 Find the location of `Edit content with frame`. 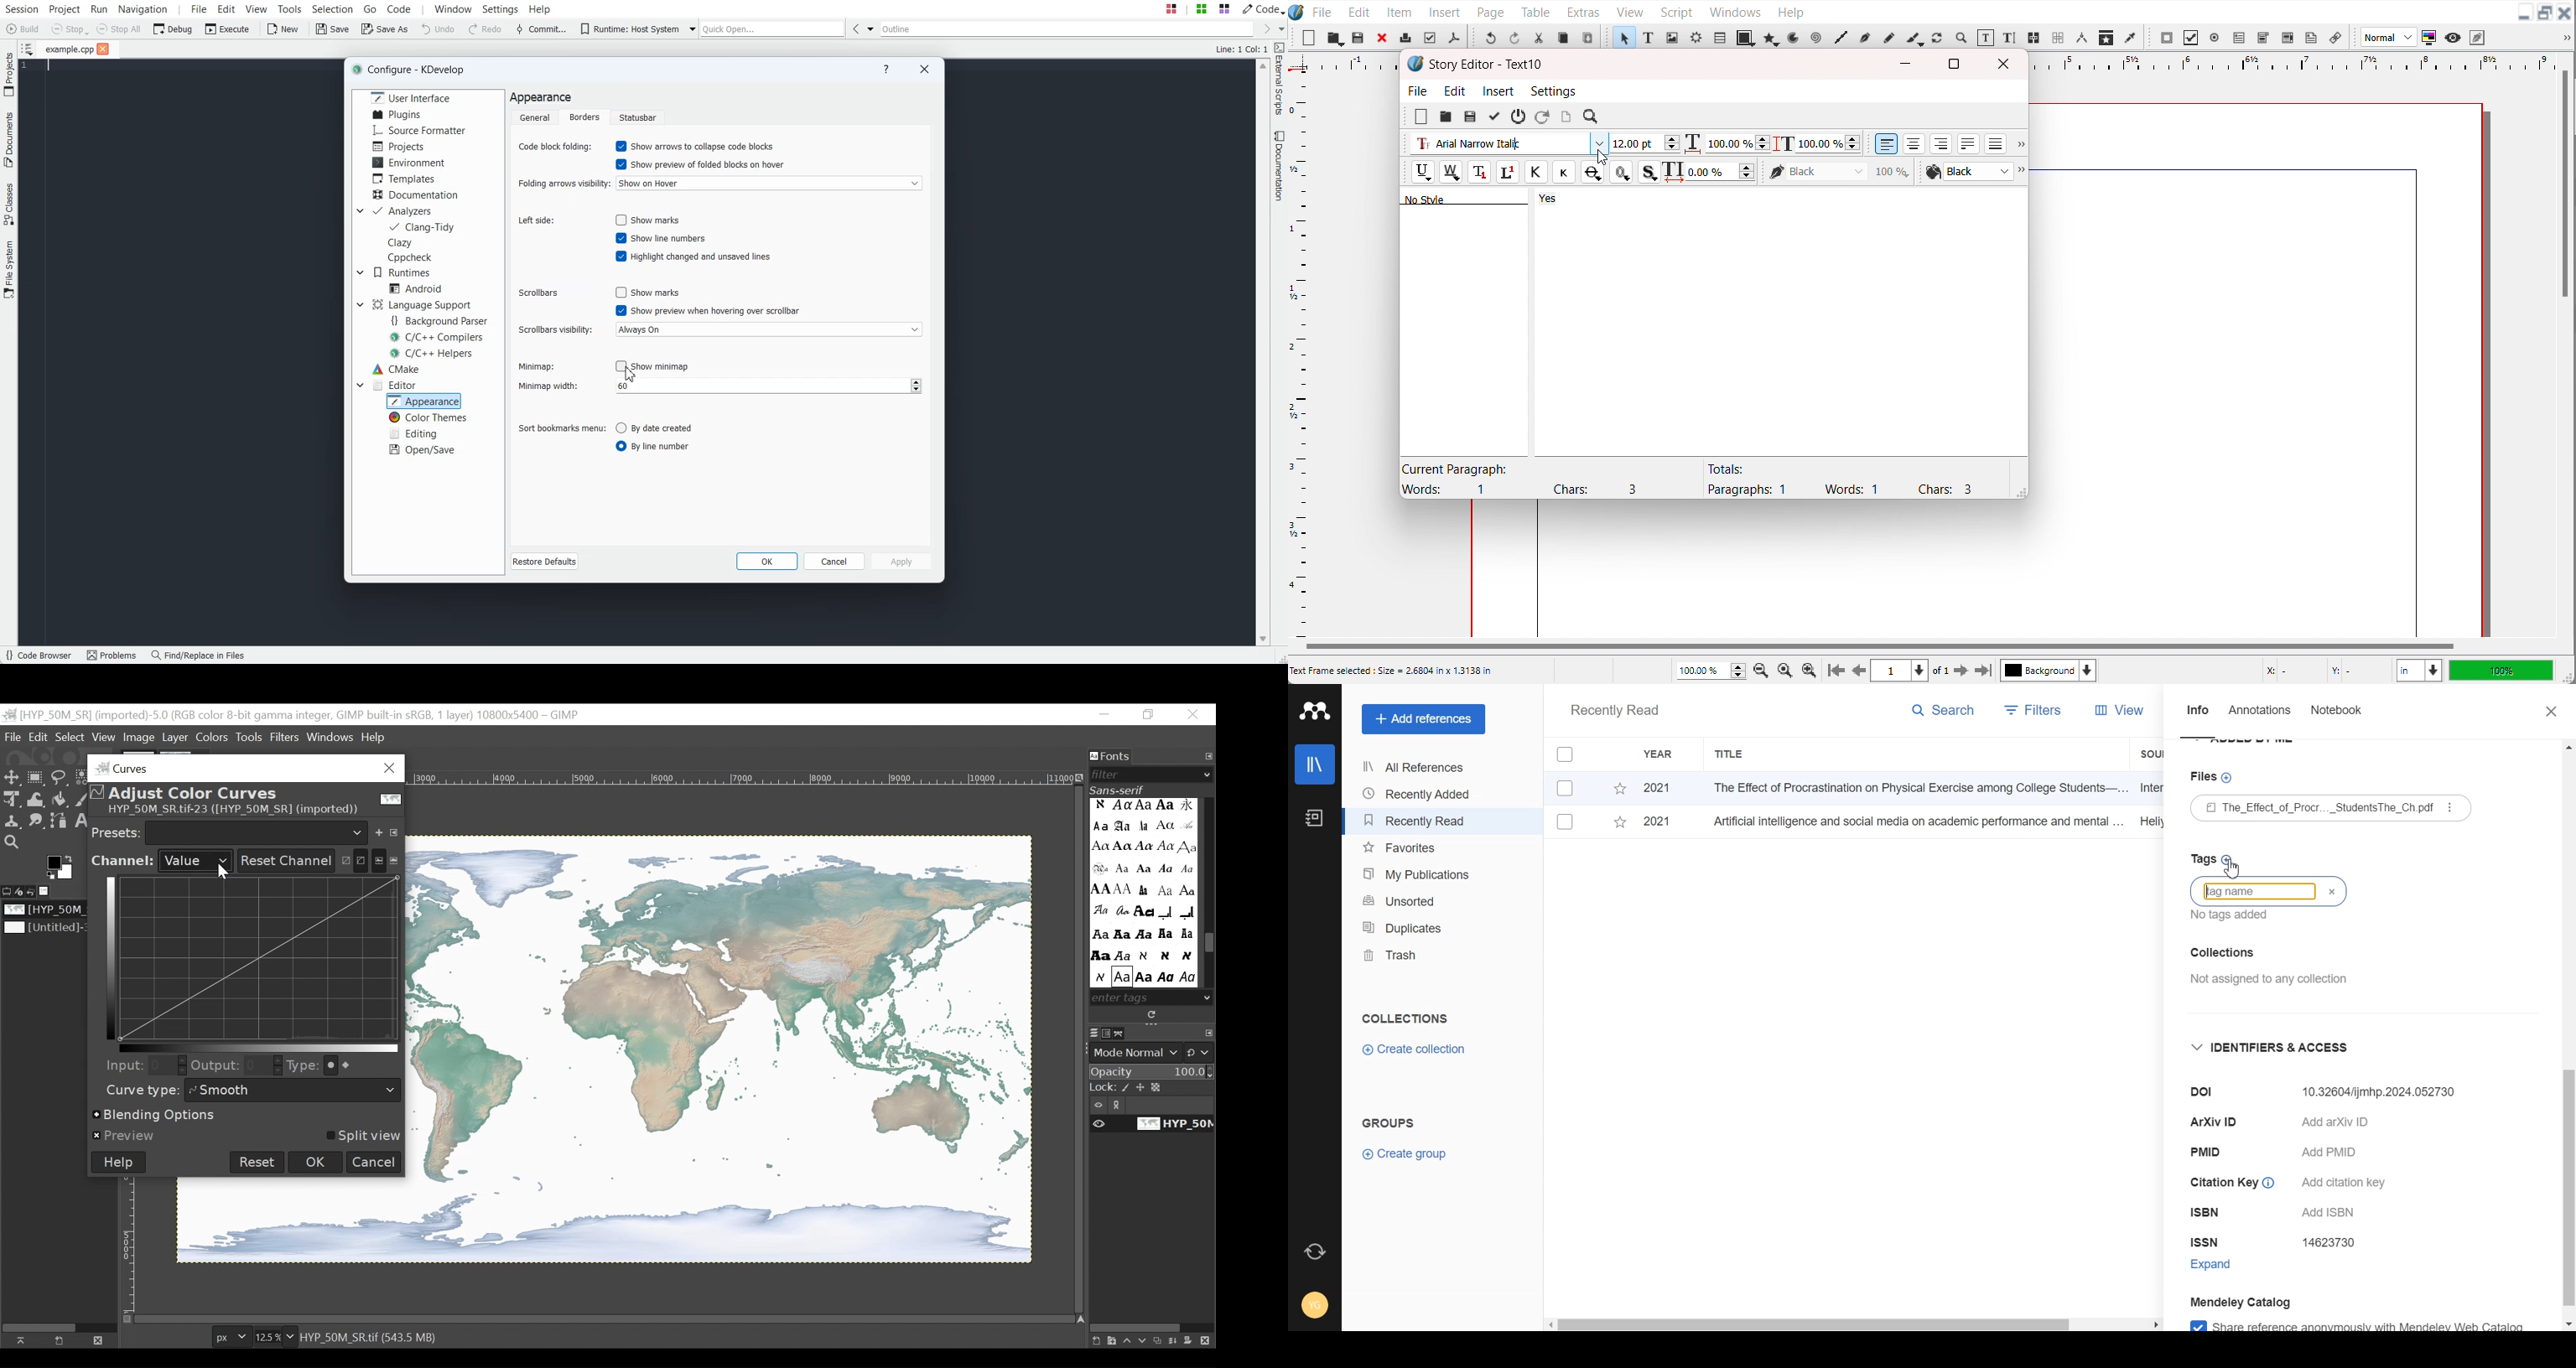

Edit content with frame is located at coordinates (1986, 38).